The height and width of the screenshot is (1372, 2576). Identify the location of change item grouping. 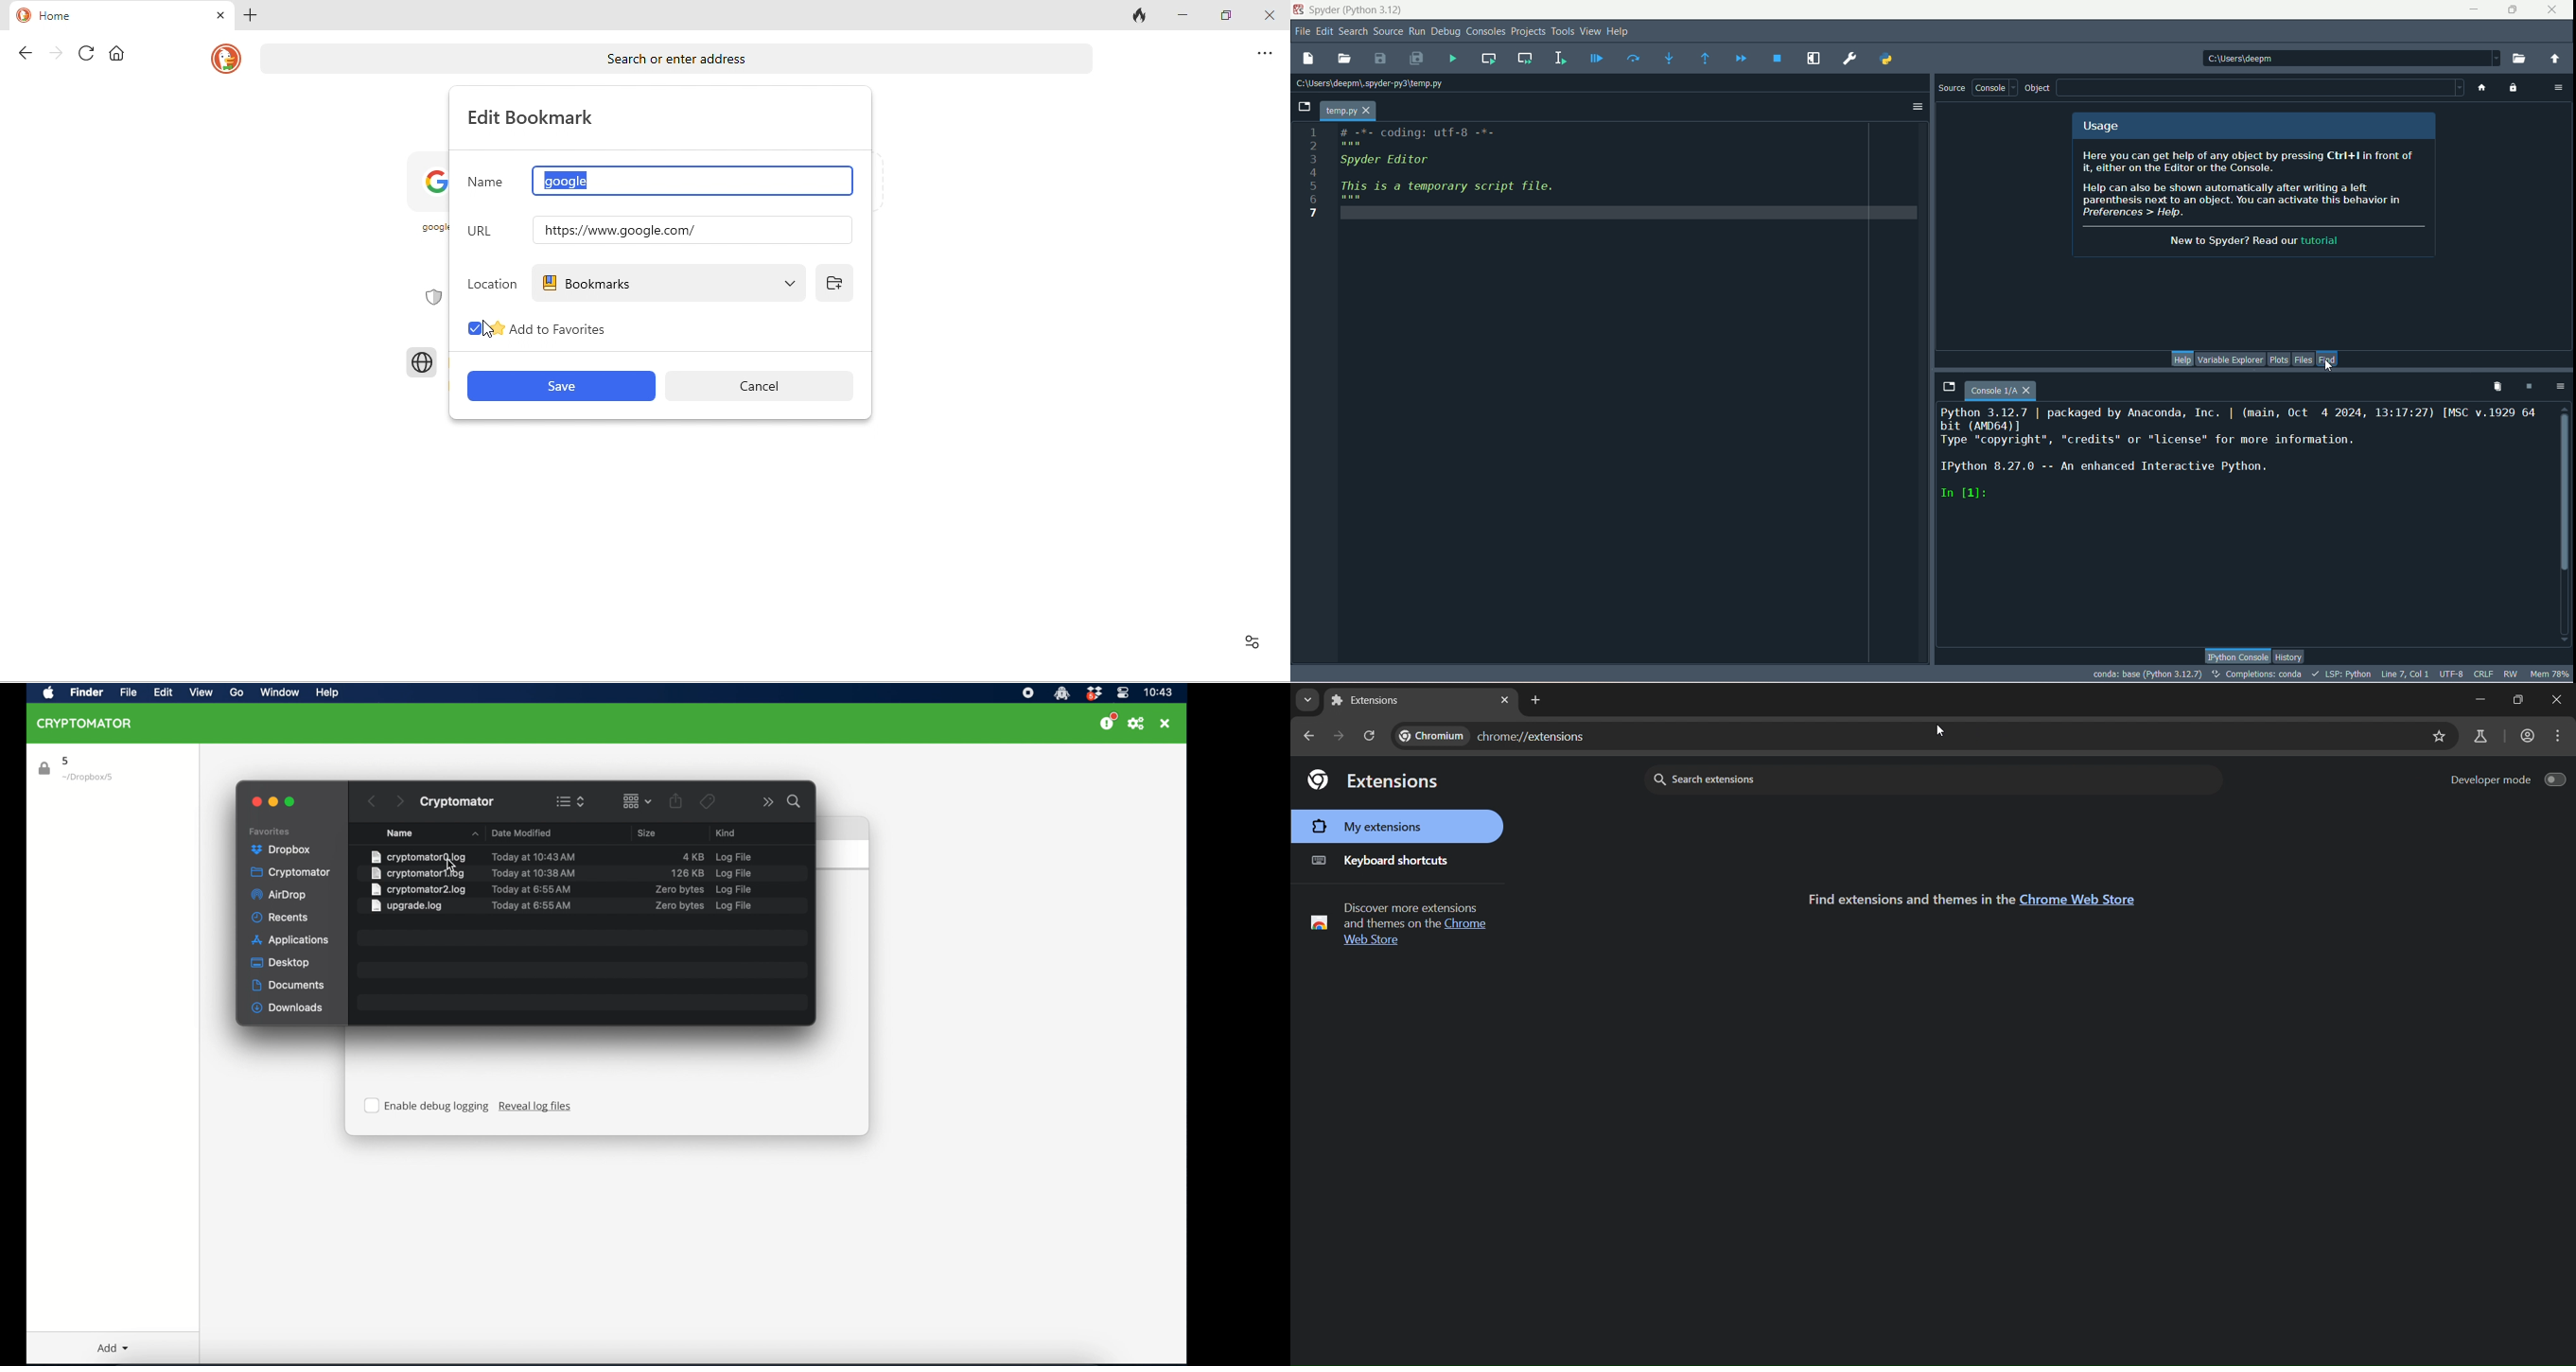
(639, 801).